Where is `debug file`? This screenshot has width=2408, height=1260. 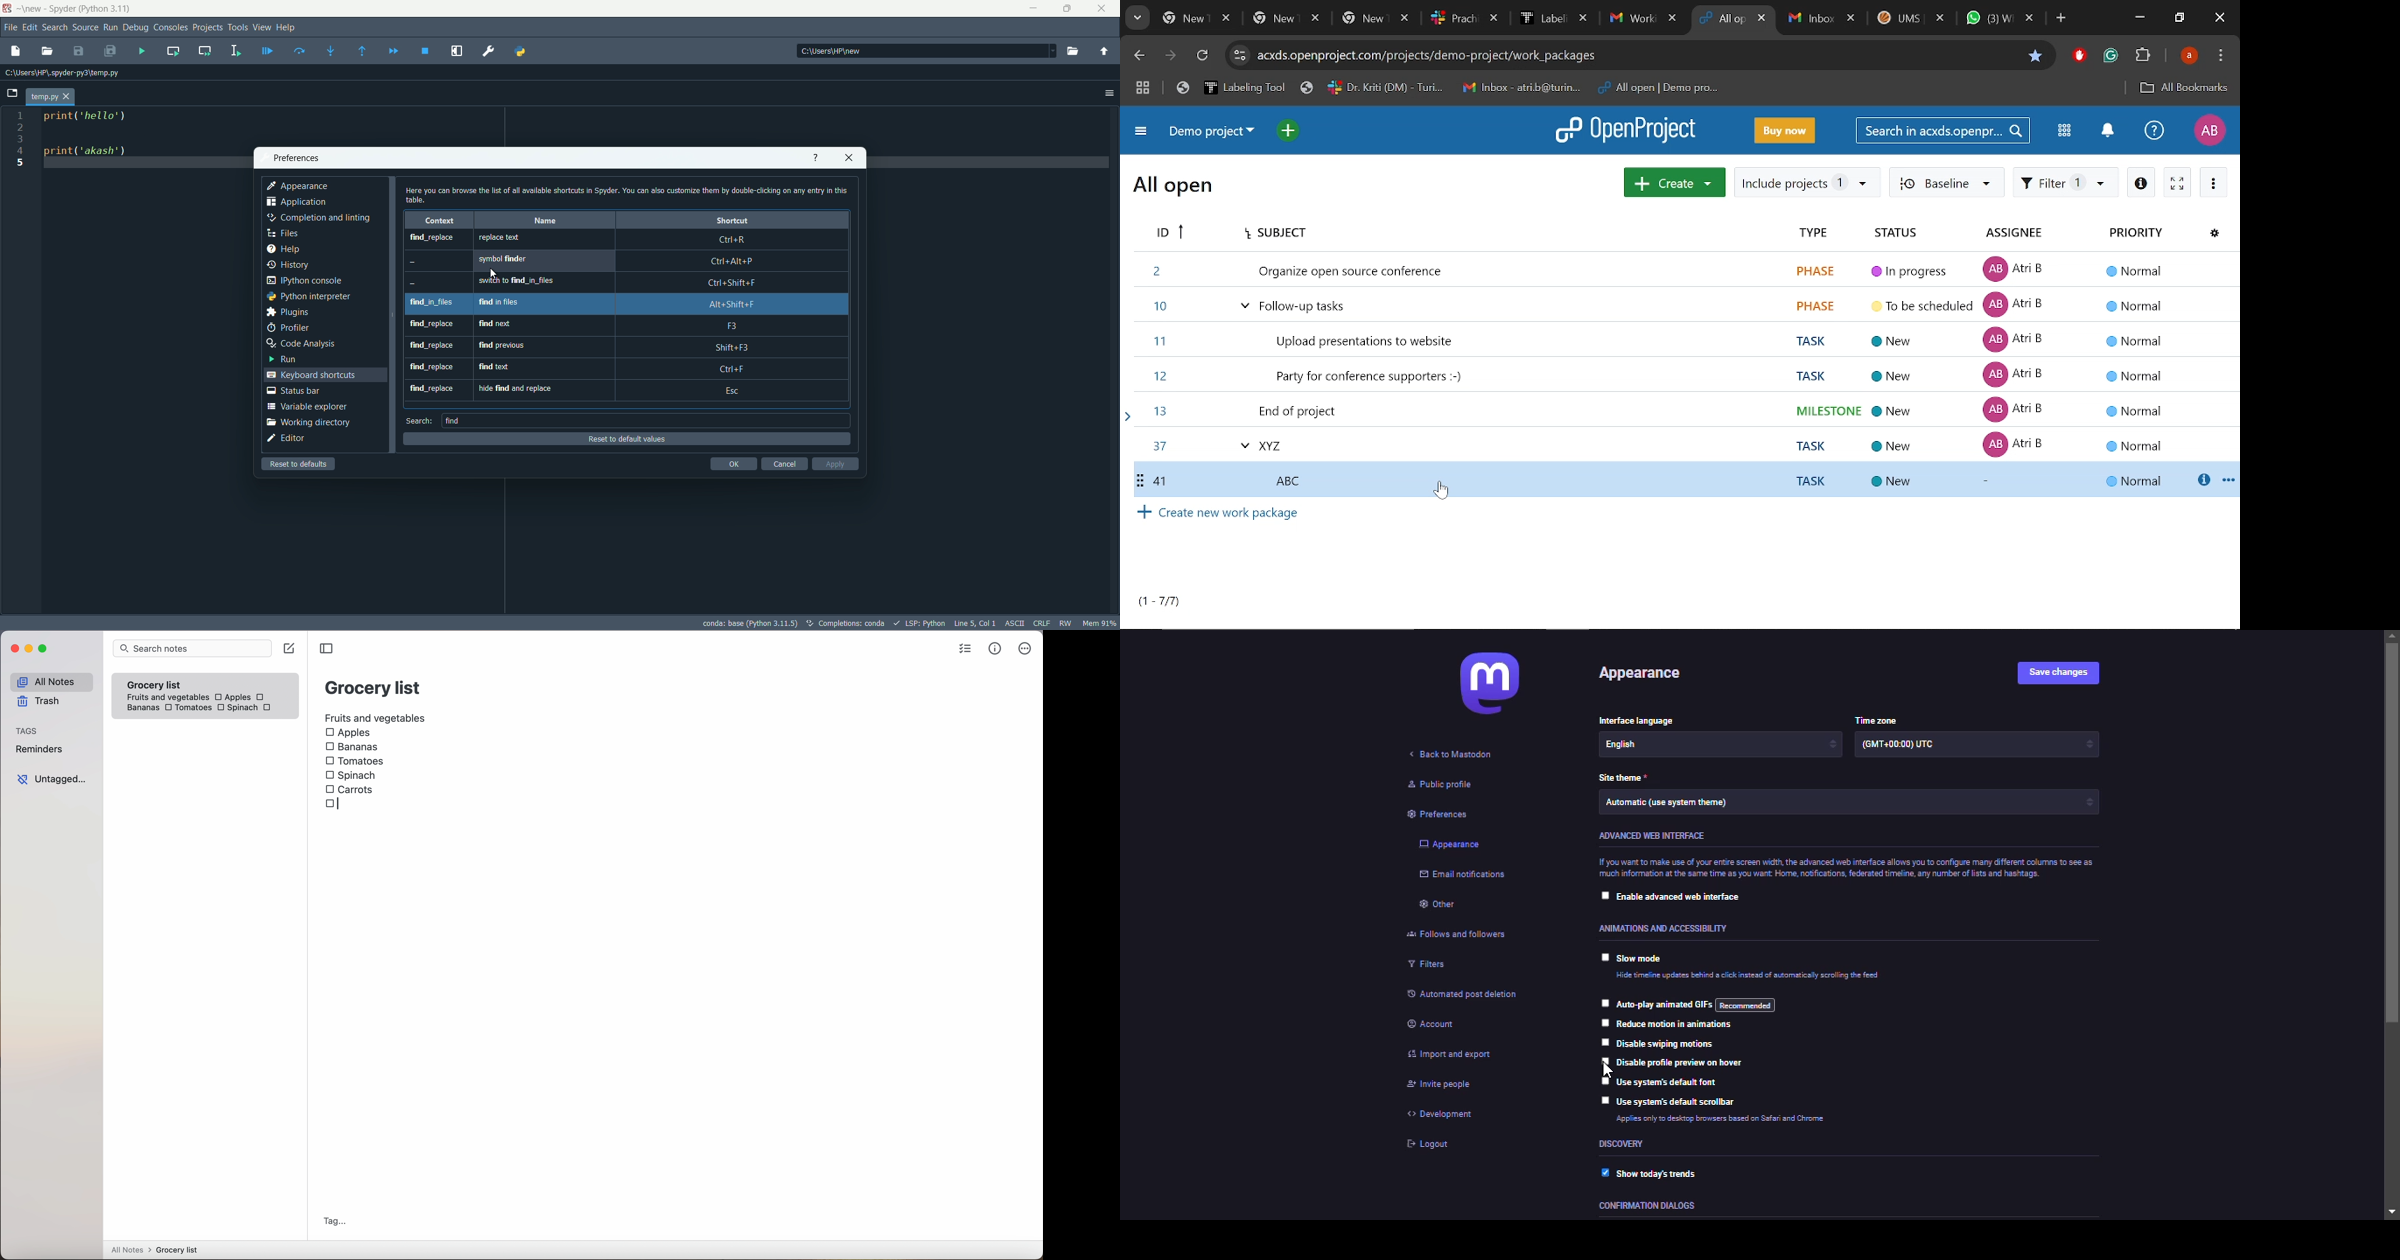
debug file is located at coordinates (270, 54).